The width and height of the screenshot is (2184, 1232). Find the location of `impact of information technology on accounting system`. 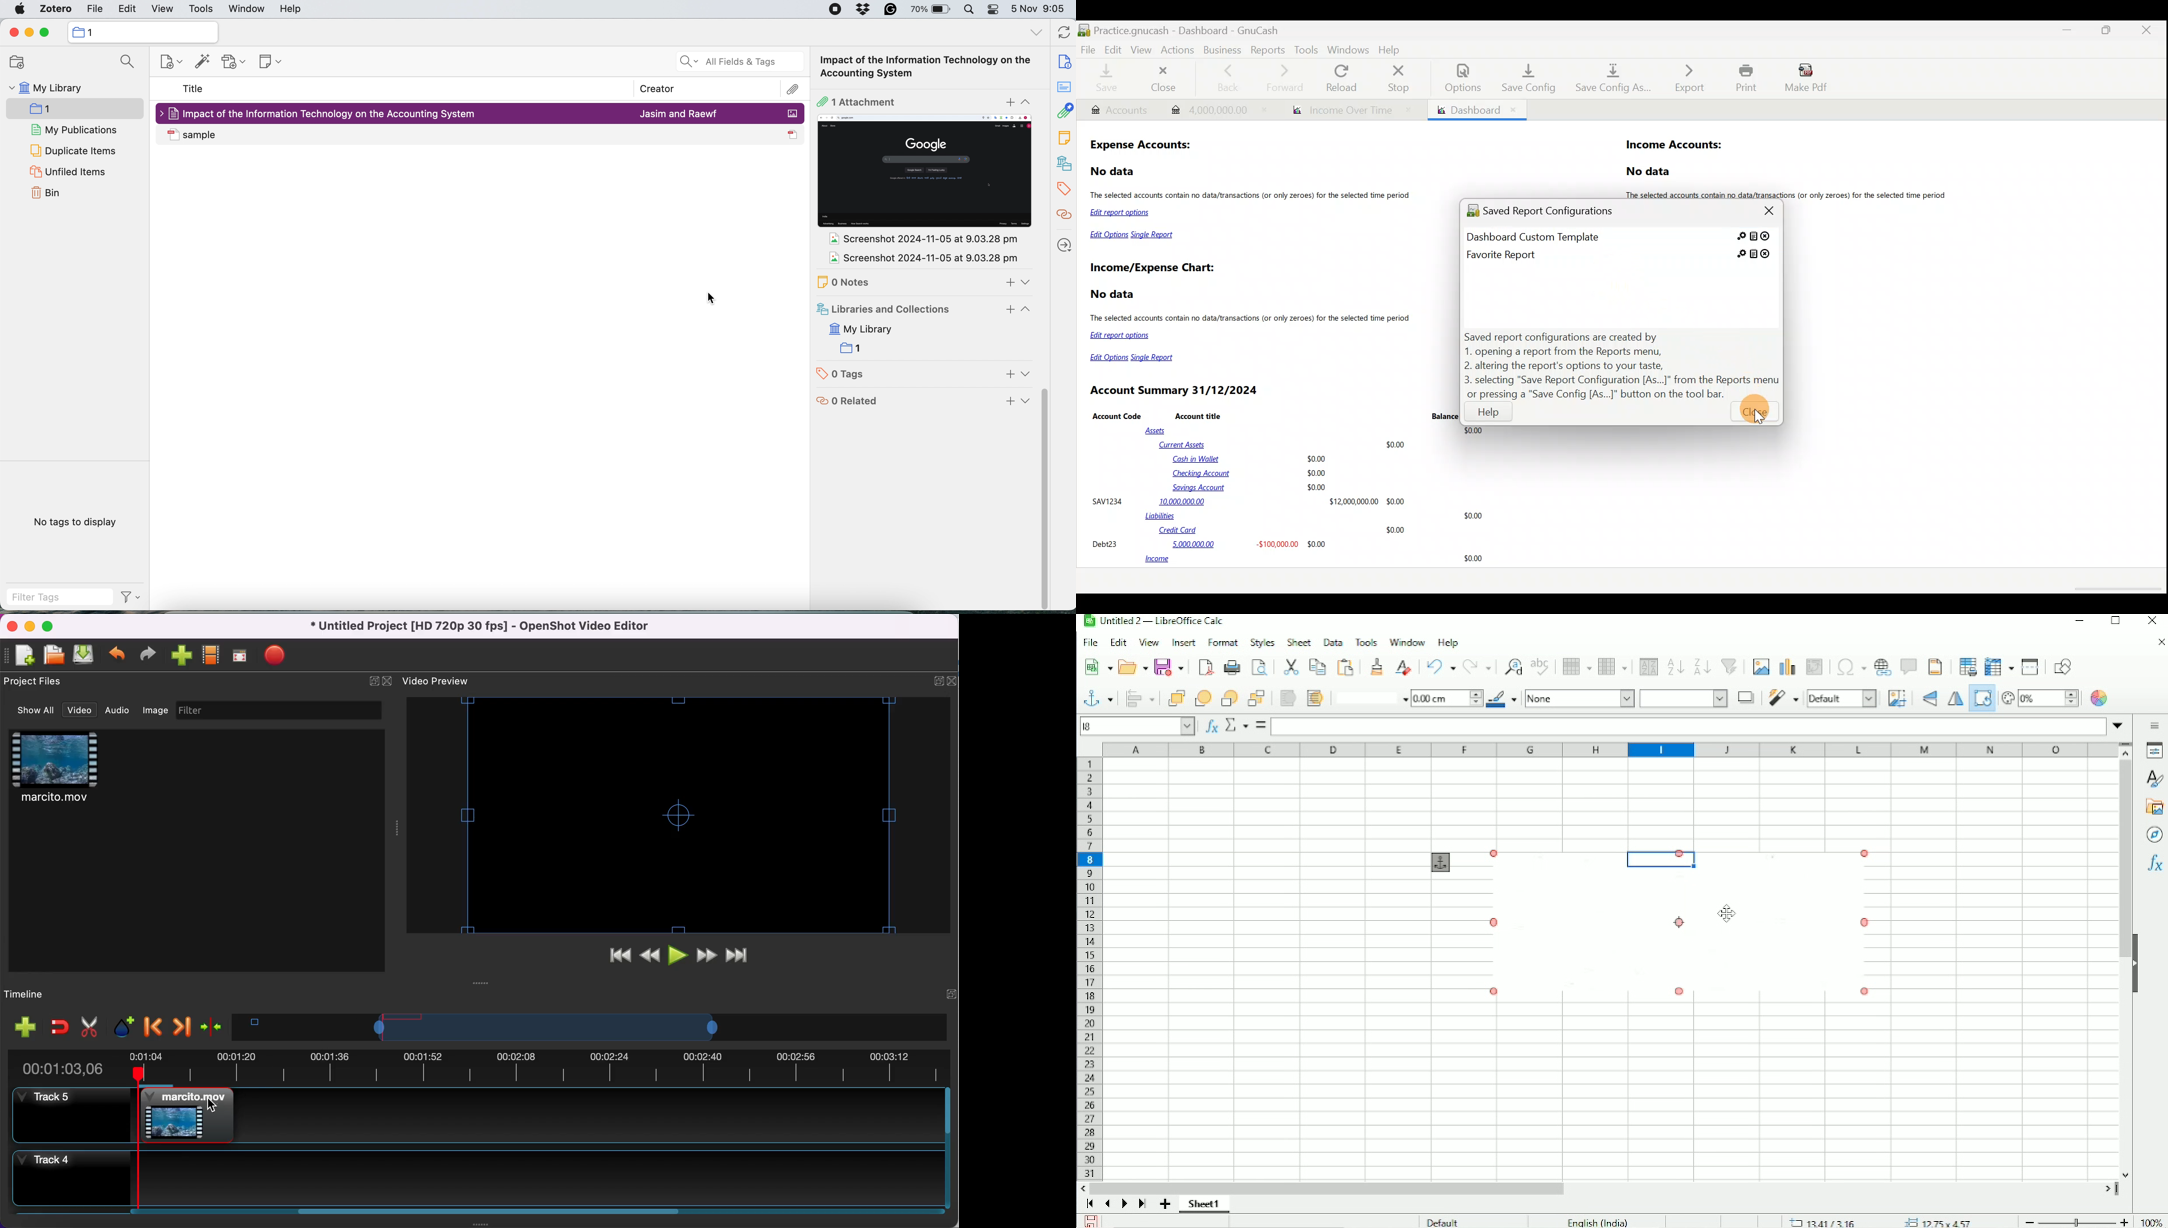

impact of information technology on accounting system is located at coordinates (825, 67).